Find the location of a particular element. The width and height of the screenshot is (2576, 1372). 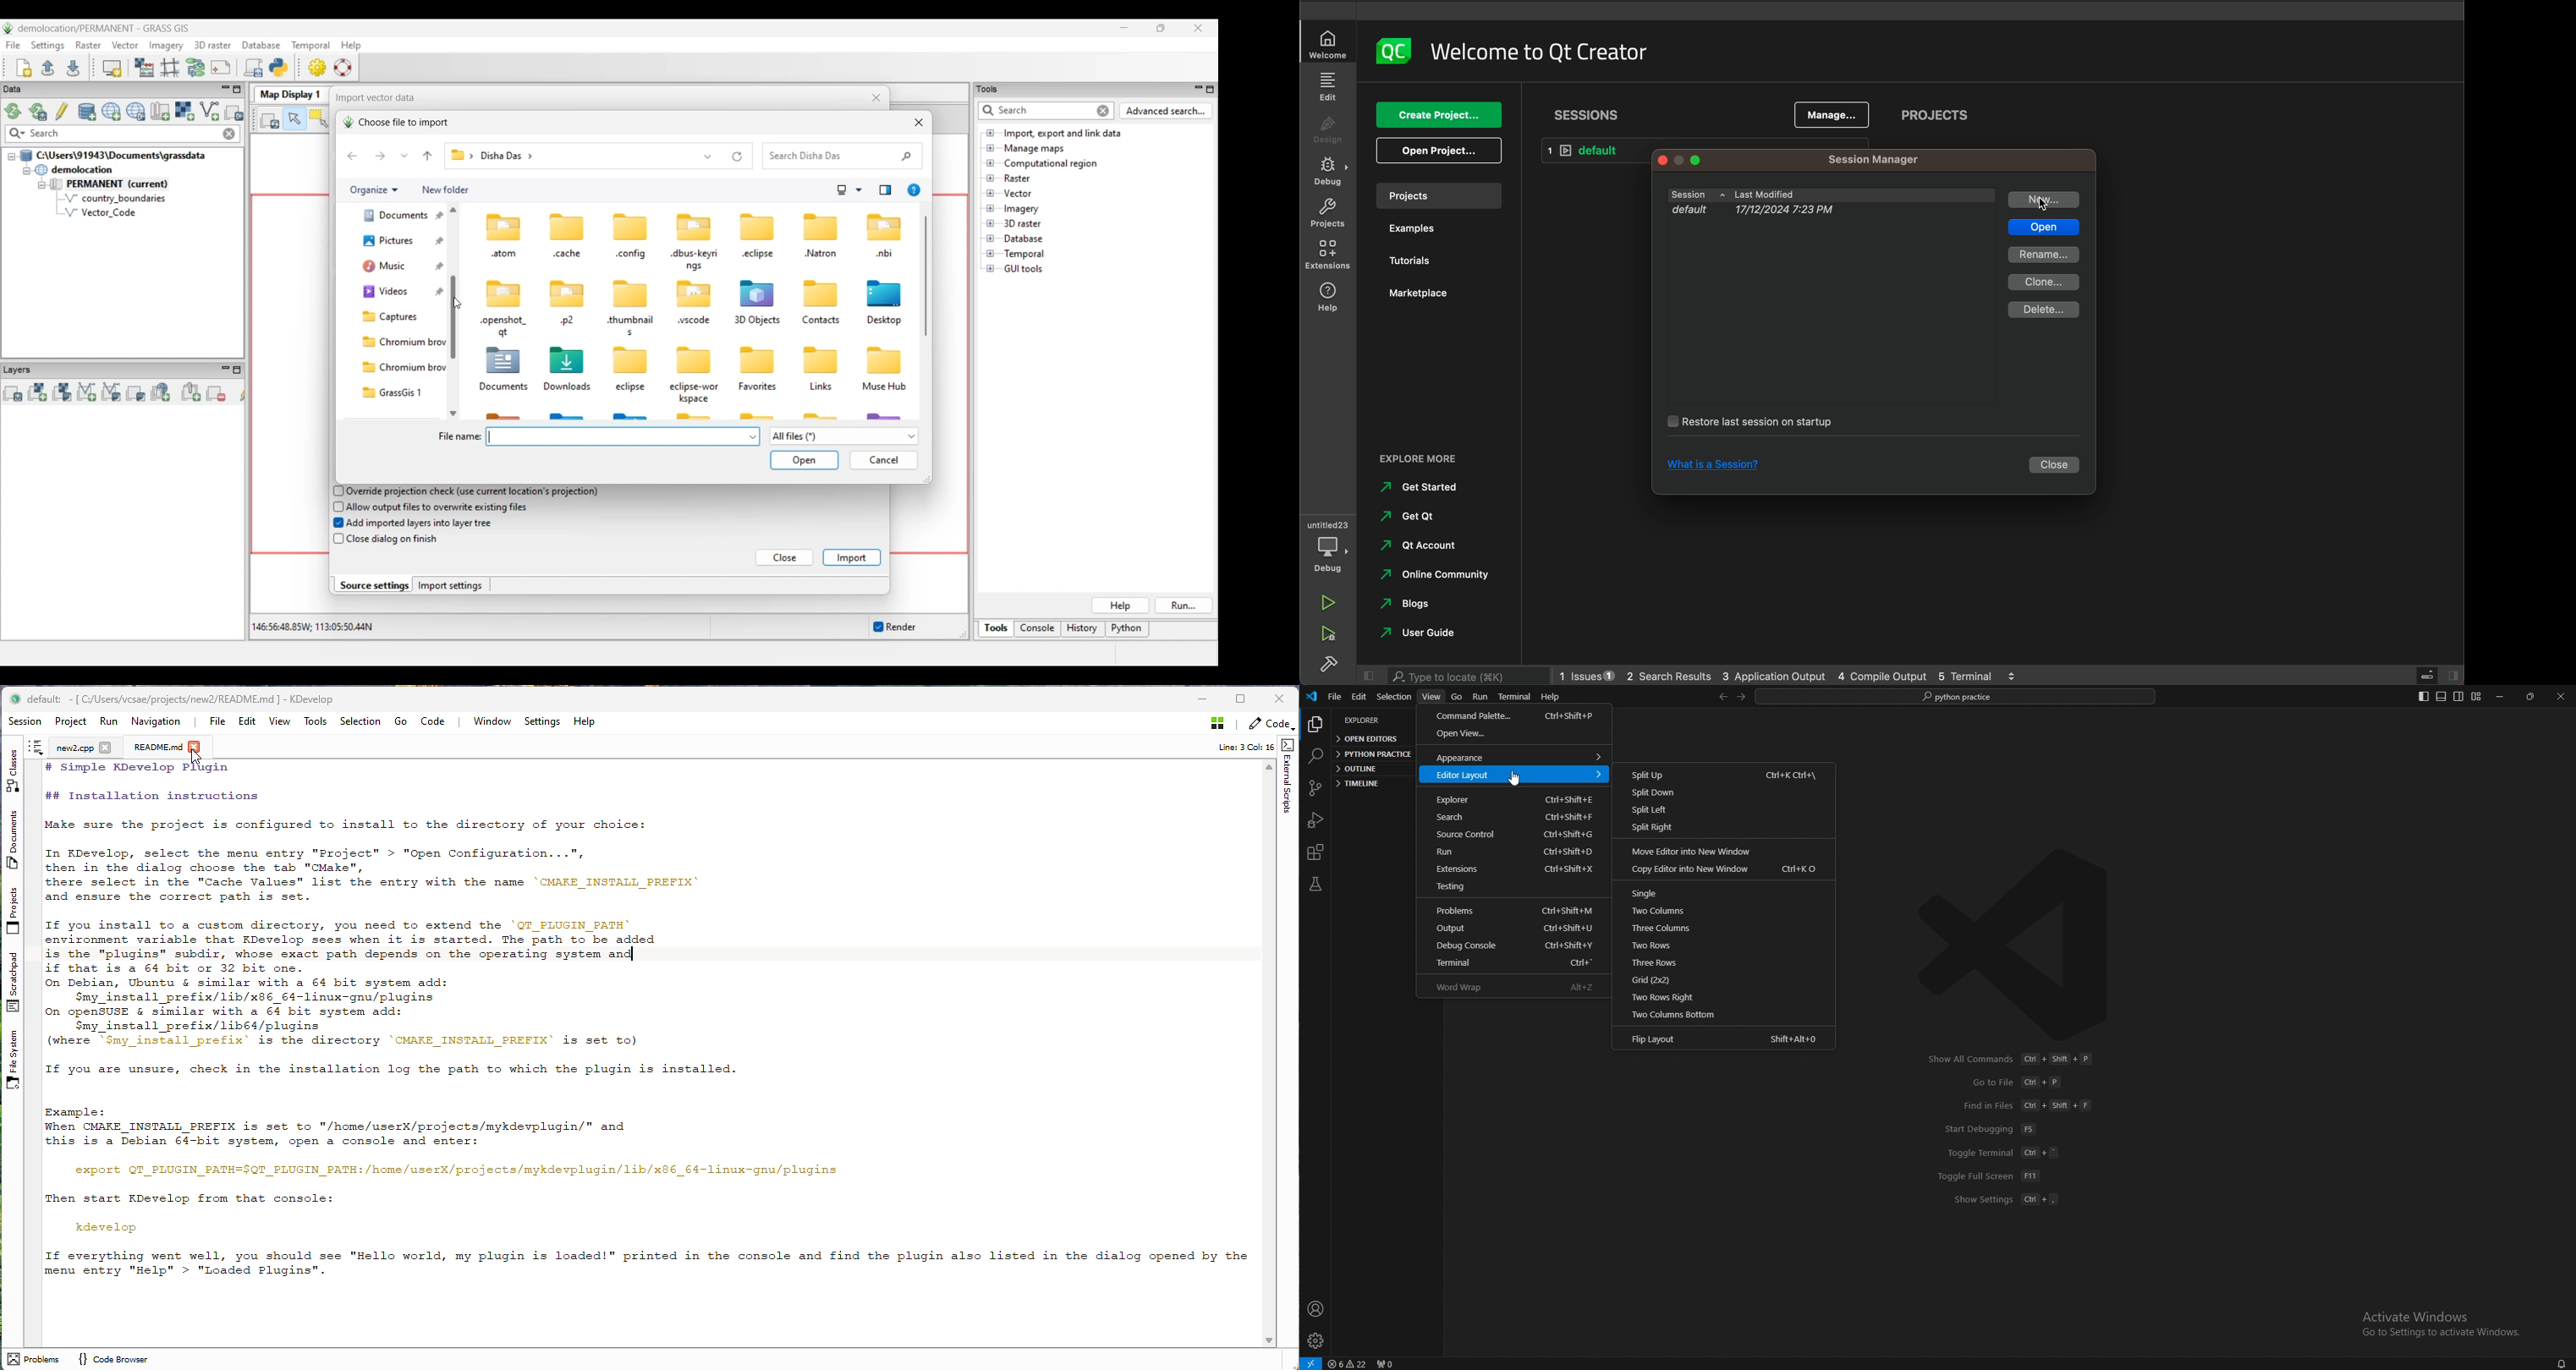

extensions is located at coordinates (1318, 852).